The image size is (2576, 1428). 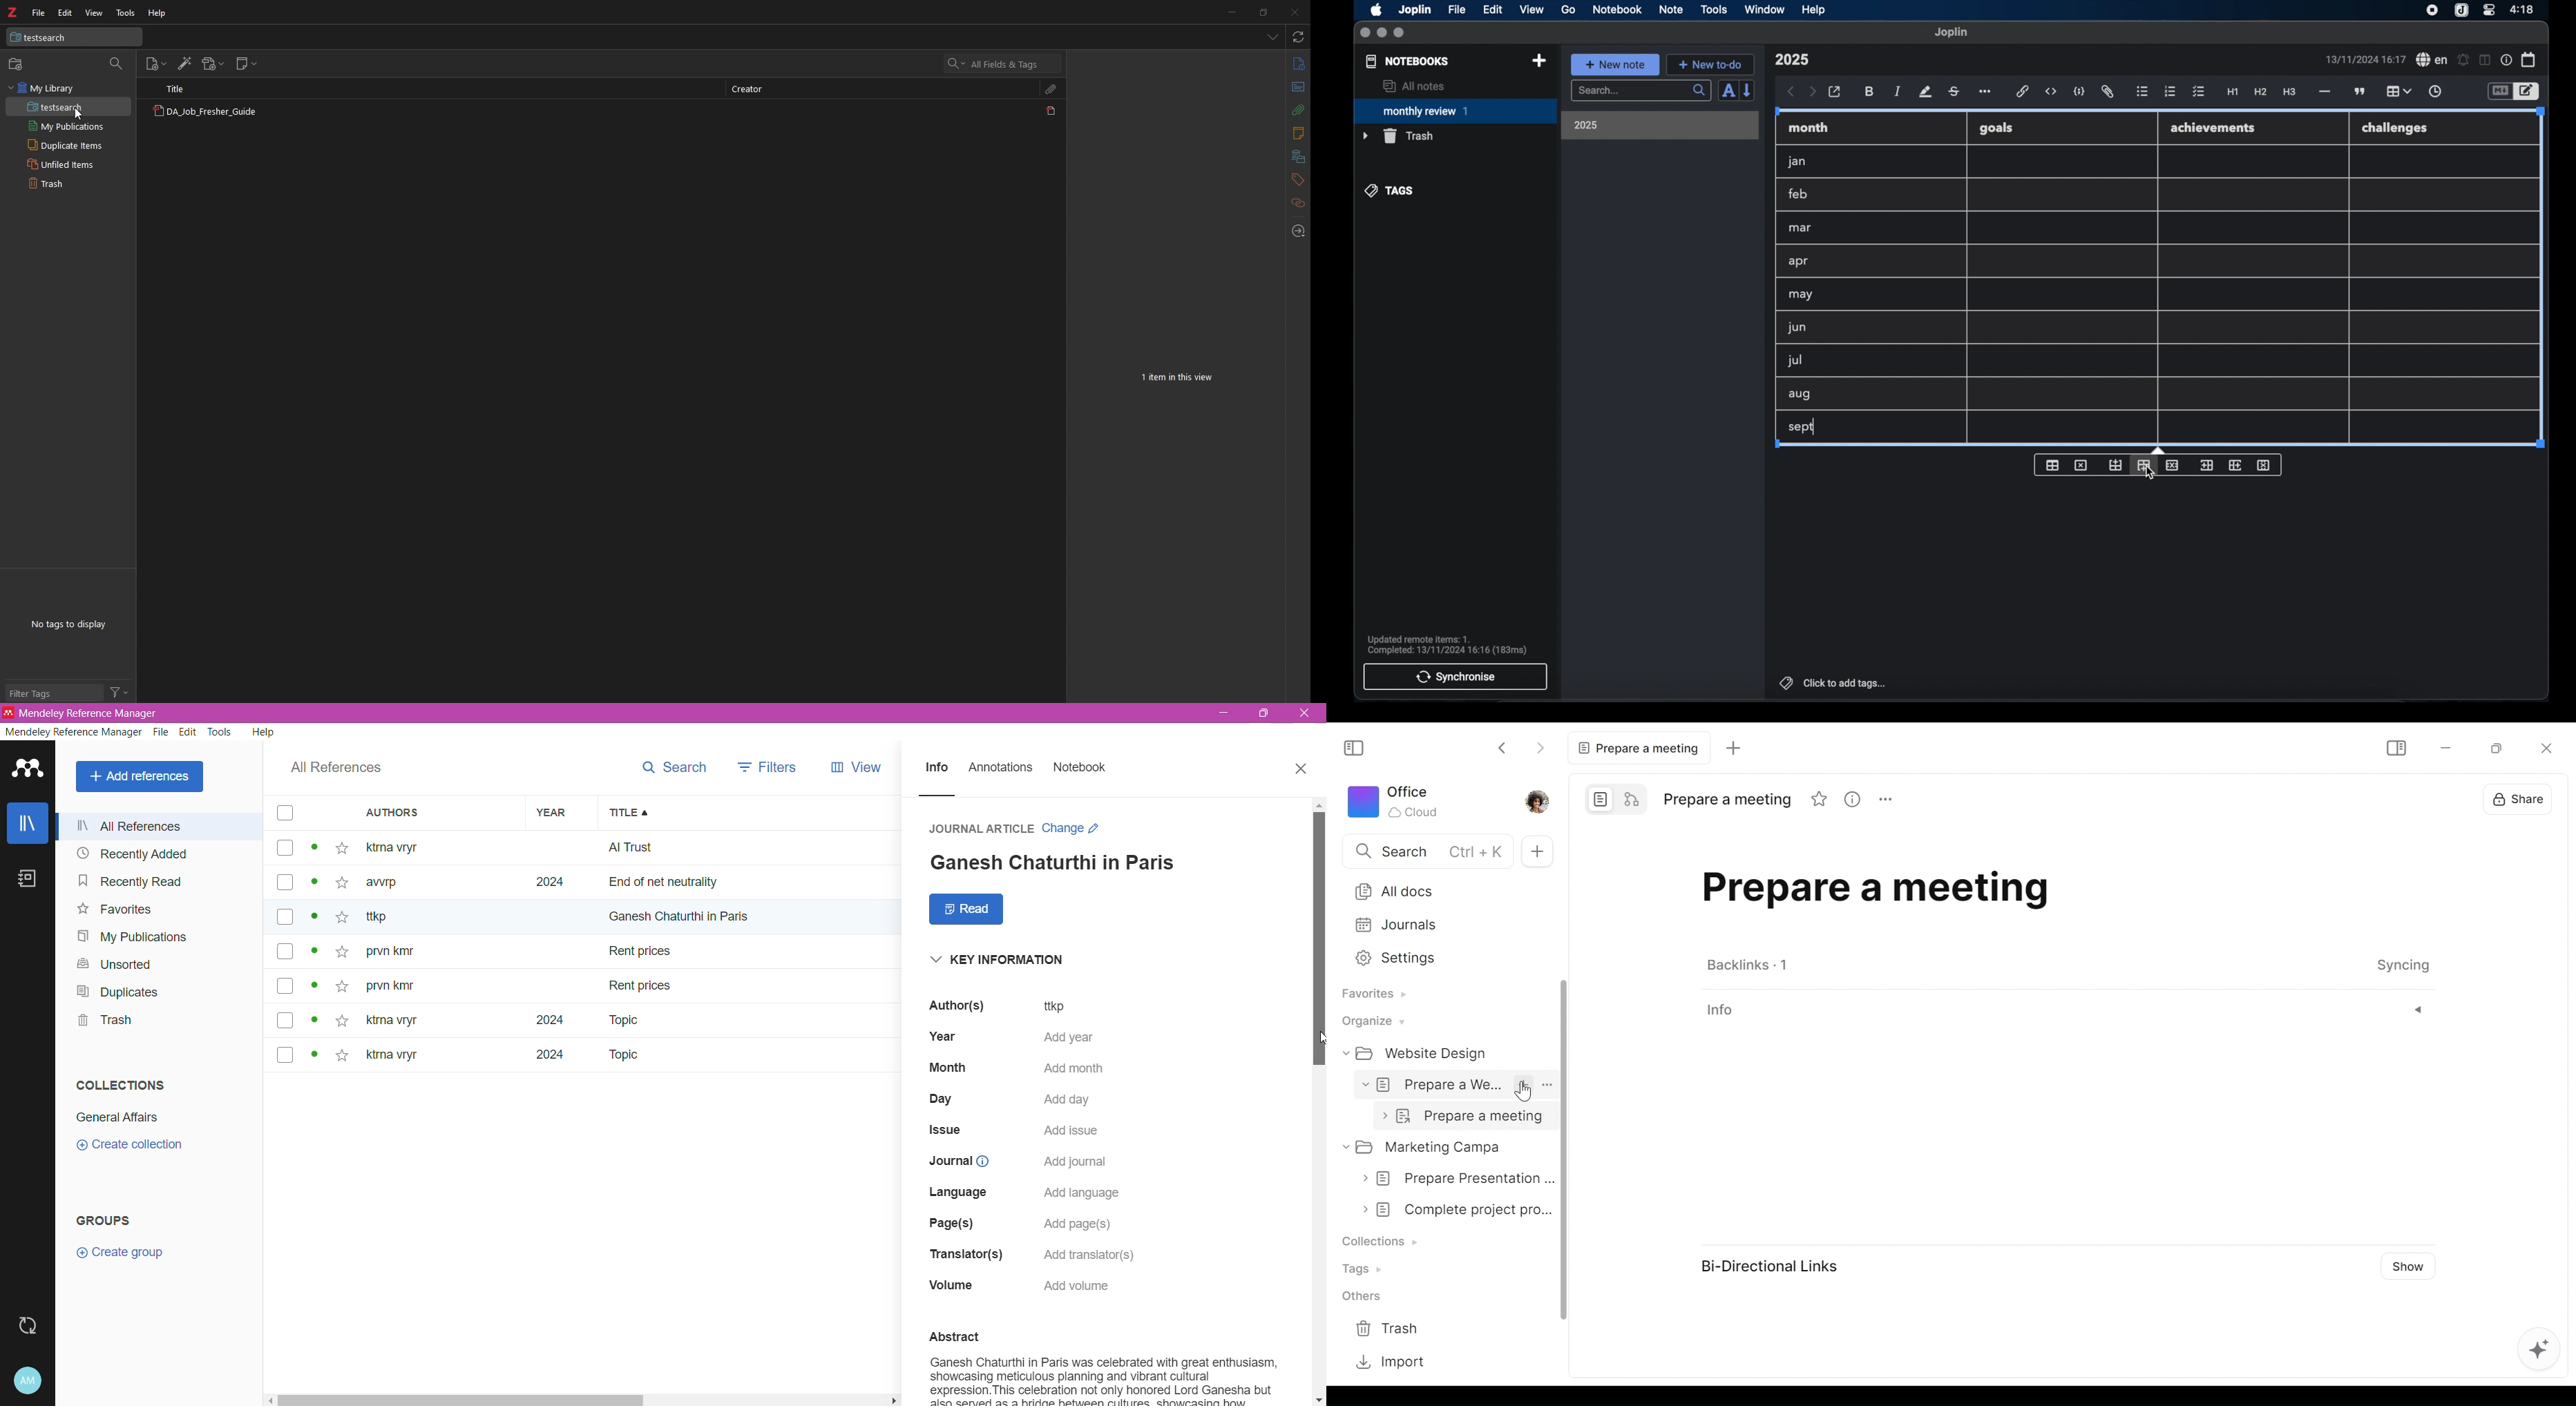 What do you see at coordinates (2486, 60) in the screenshot?
I see `toggle editor layout` at bounding box center [2486, 60].